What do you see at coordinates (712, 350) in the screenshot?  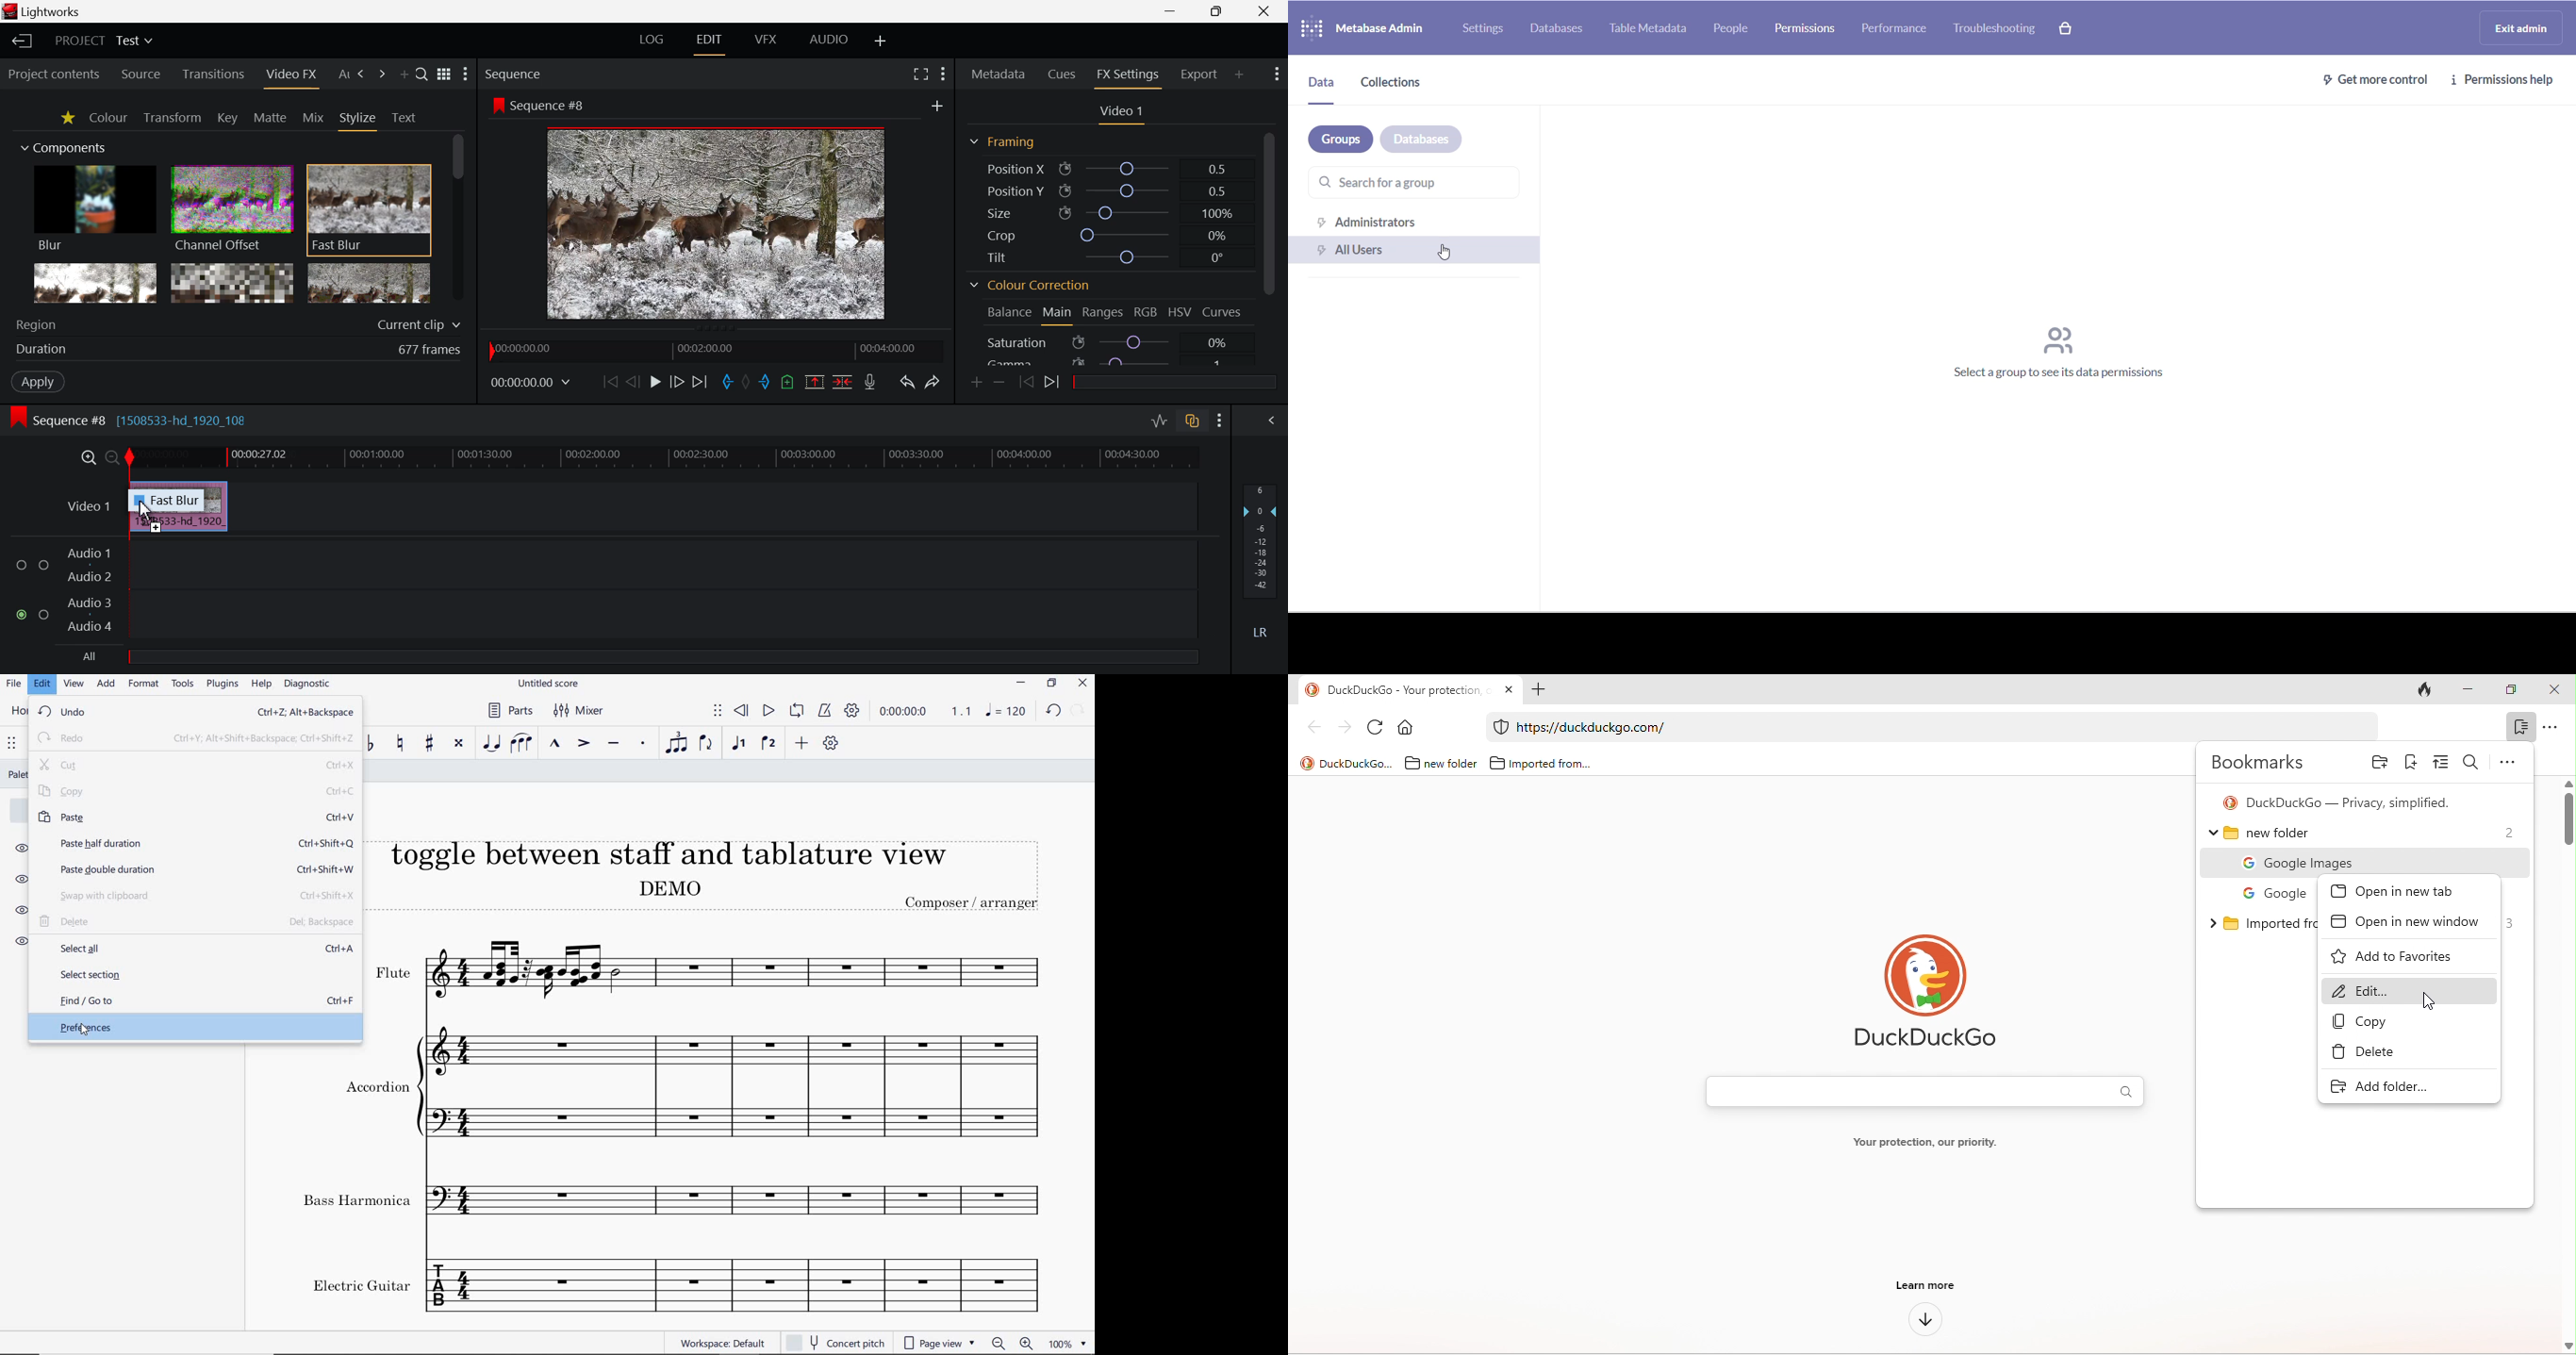 I see `Project Timeline Navigator` at bounding box center [712, 350].